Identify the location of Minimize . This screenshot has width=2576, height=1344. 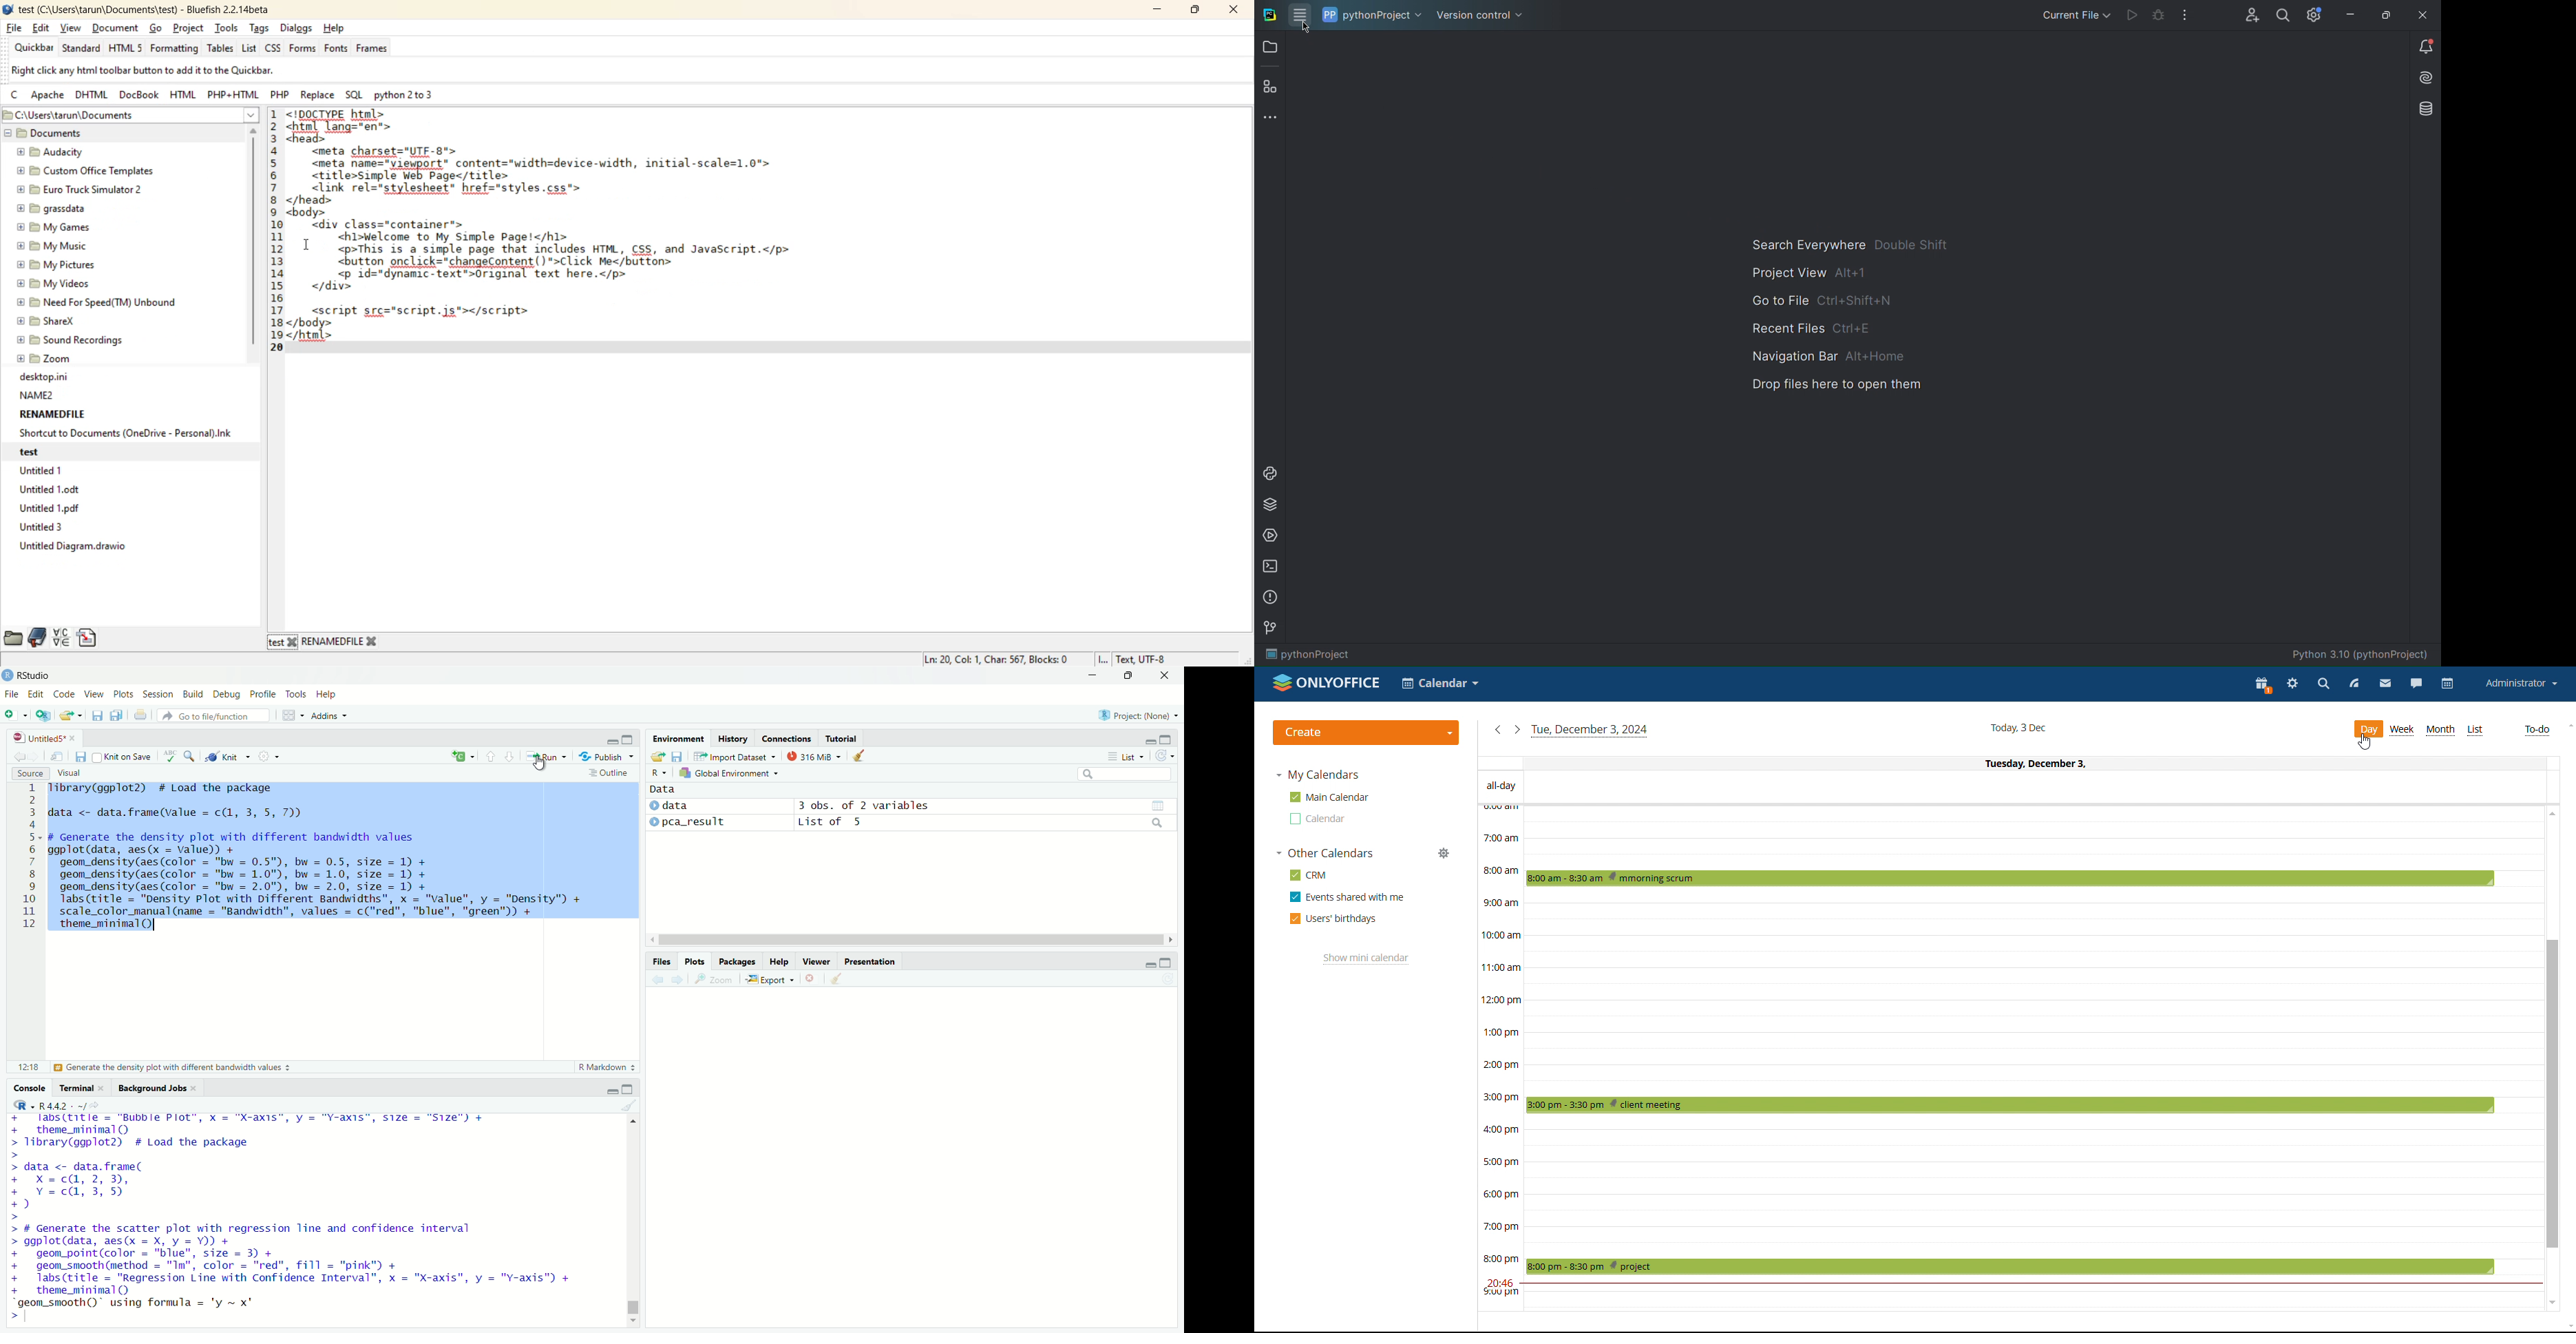
(2350, 15).